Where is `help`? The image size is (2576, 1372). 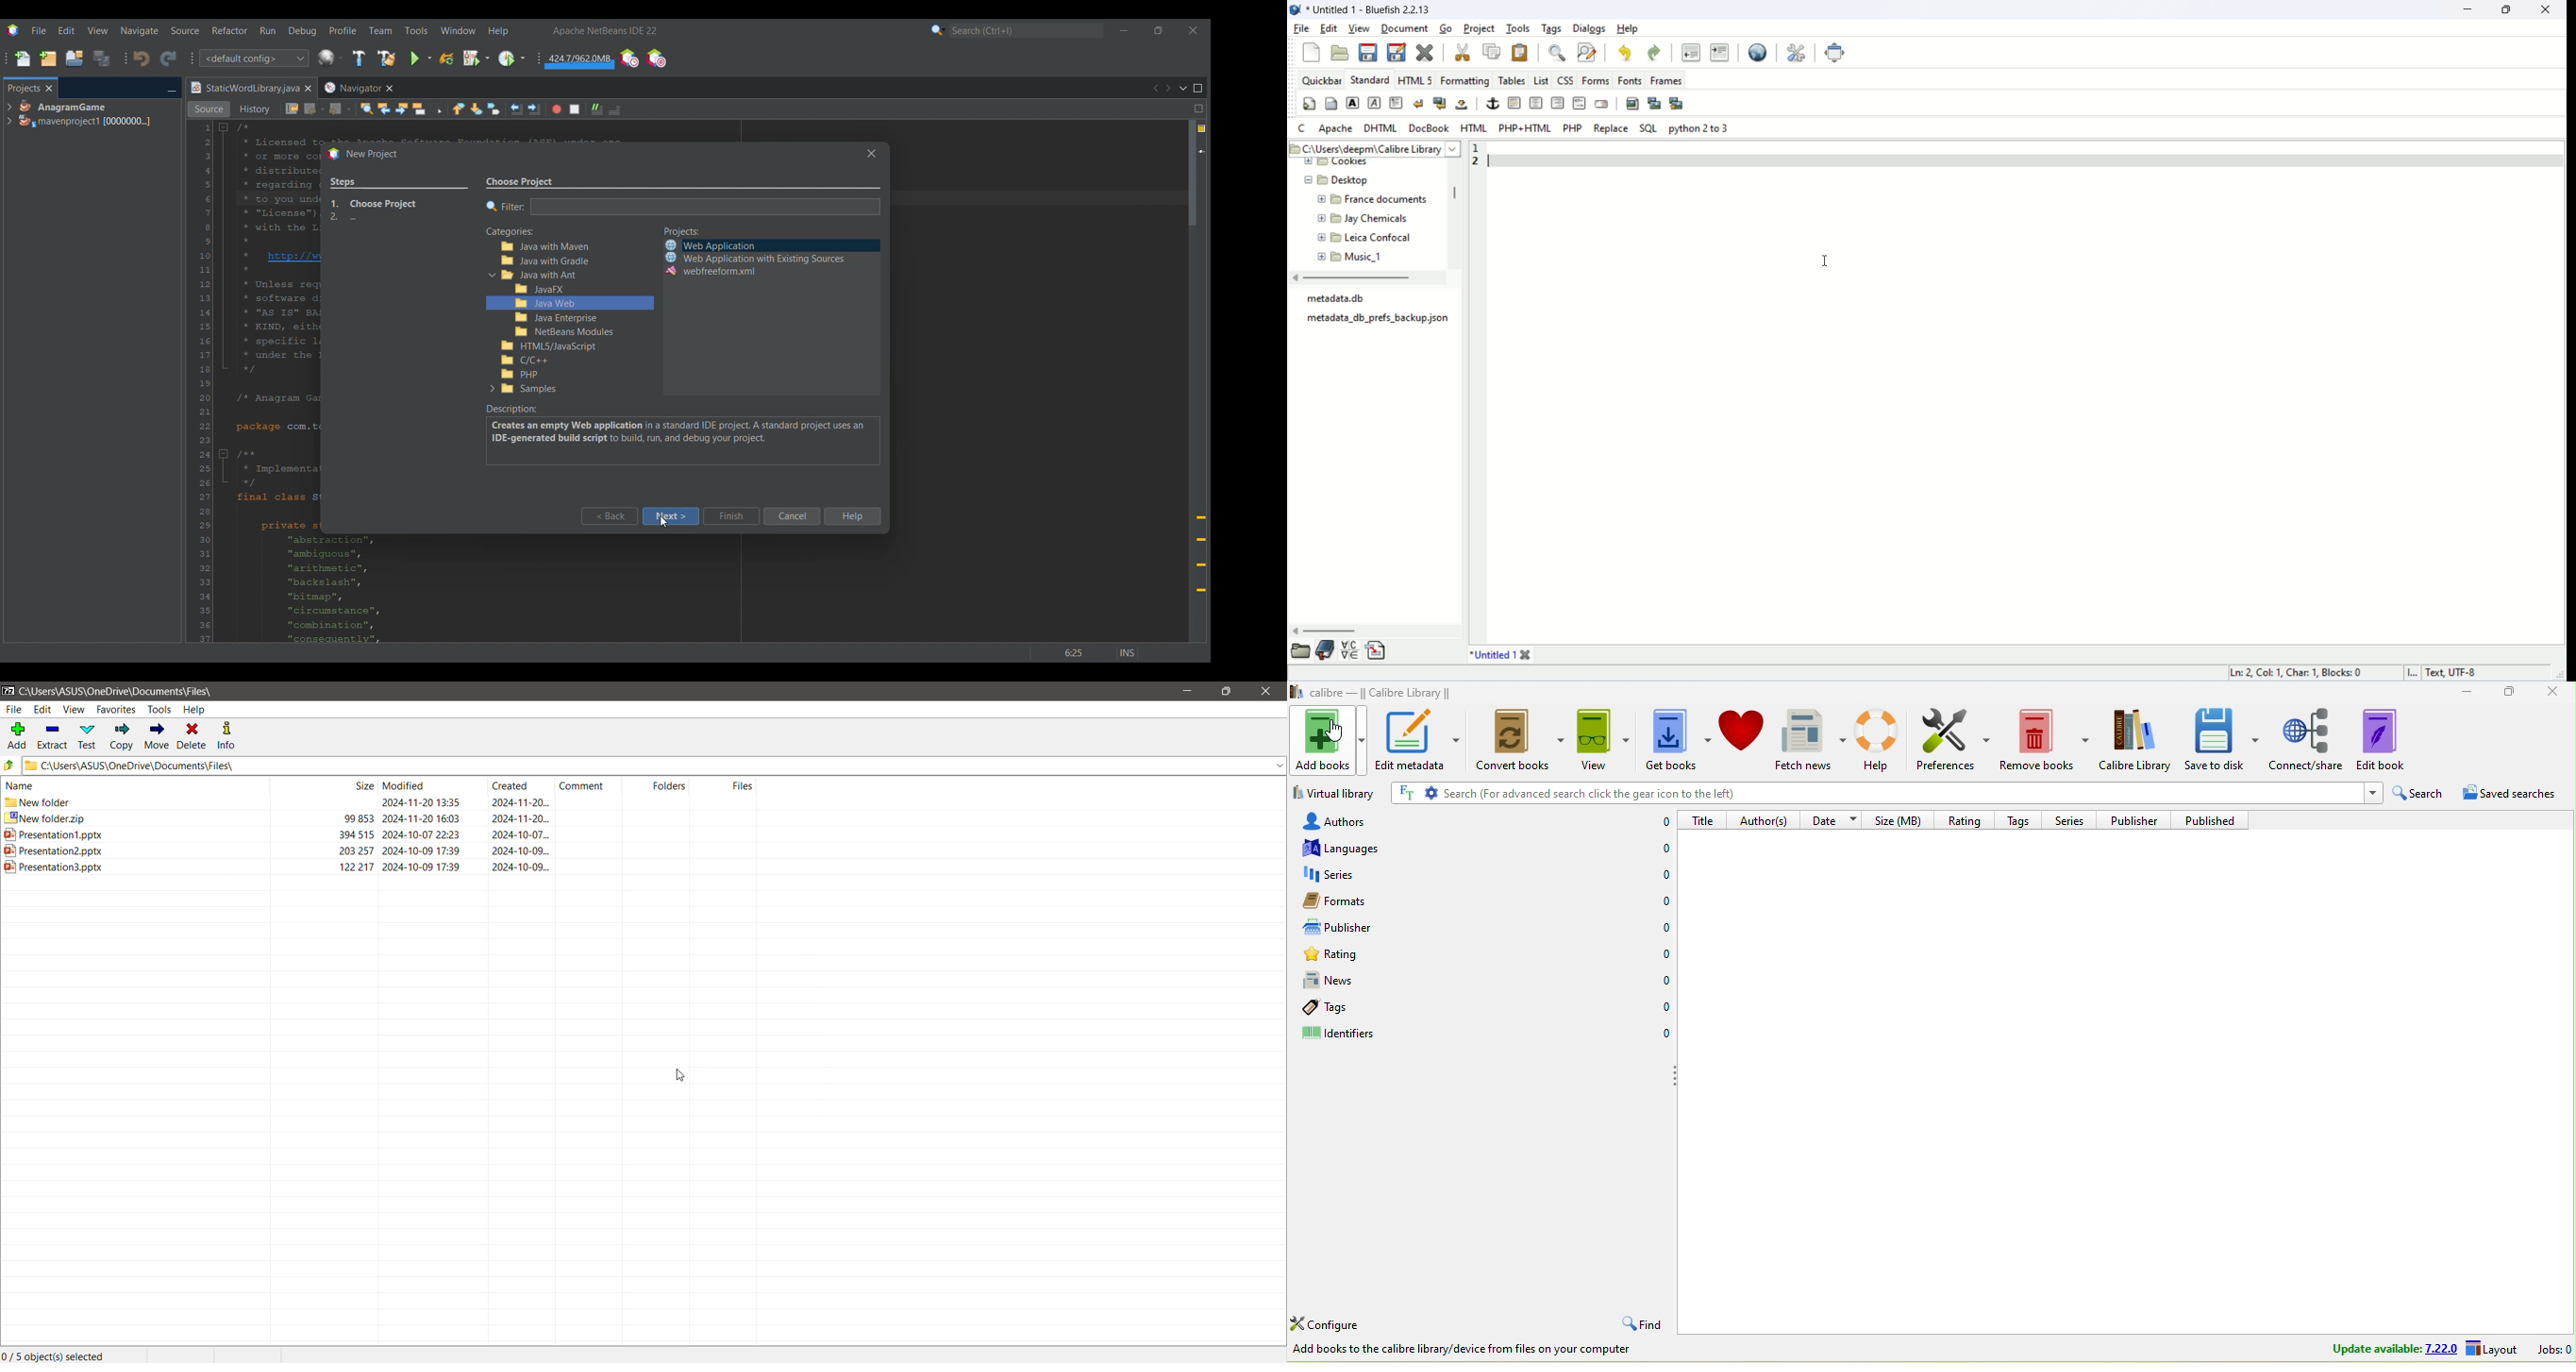 help is located at coordinates (1878, 741).